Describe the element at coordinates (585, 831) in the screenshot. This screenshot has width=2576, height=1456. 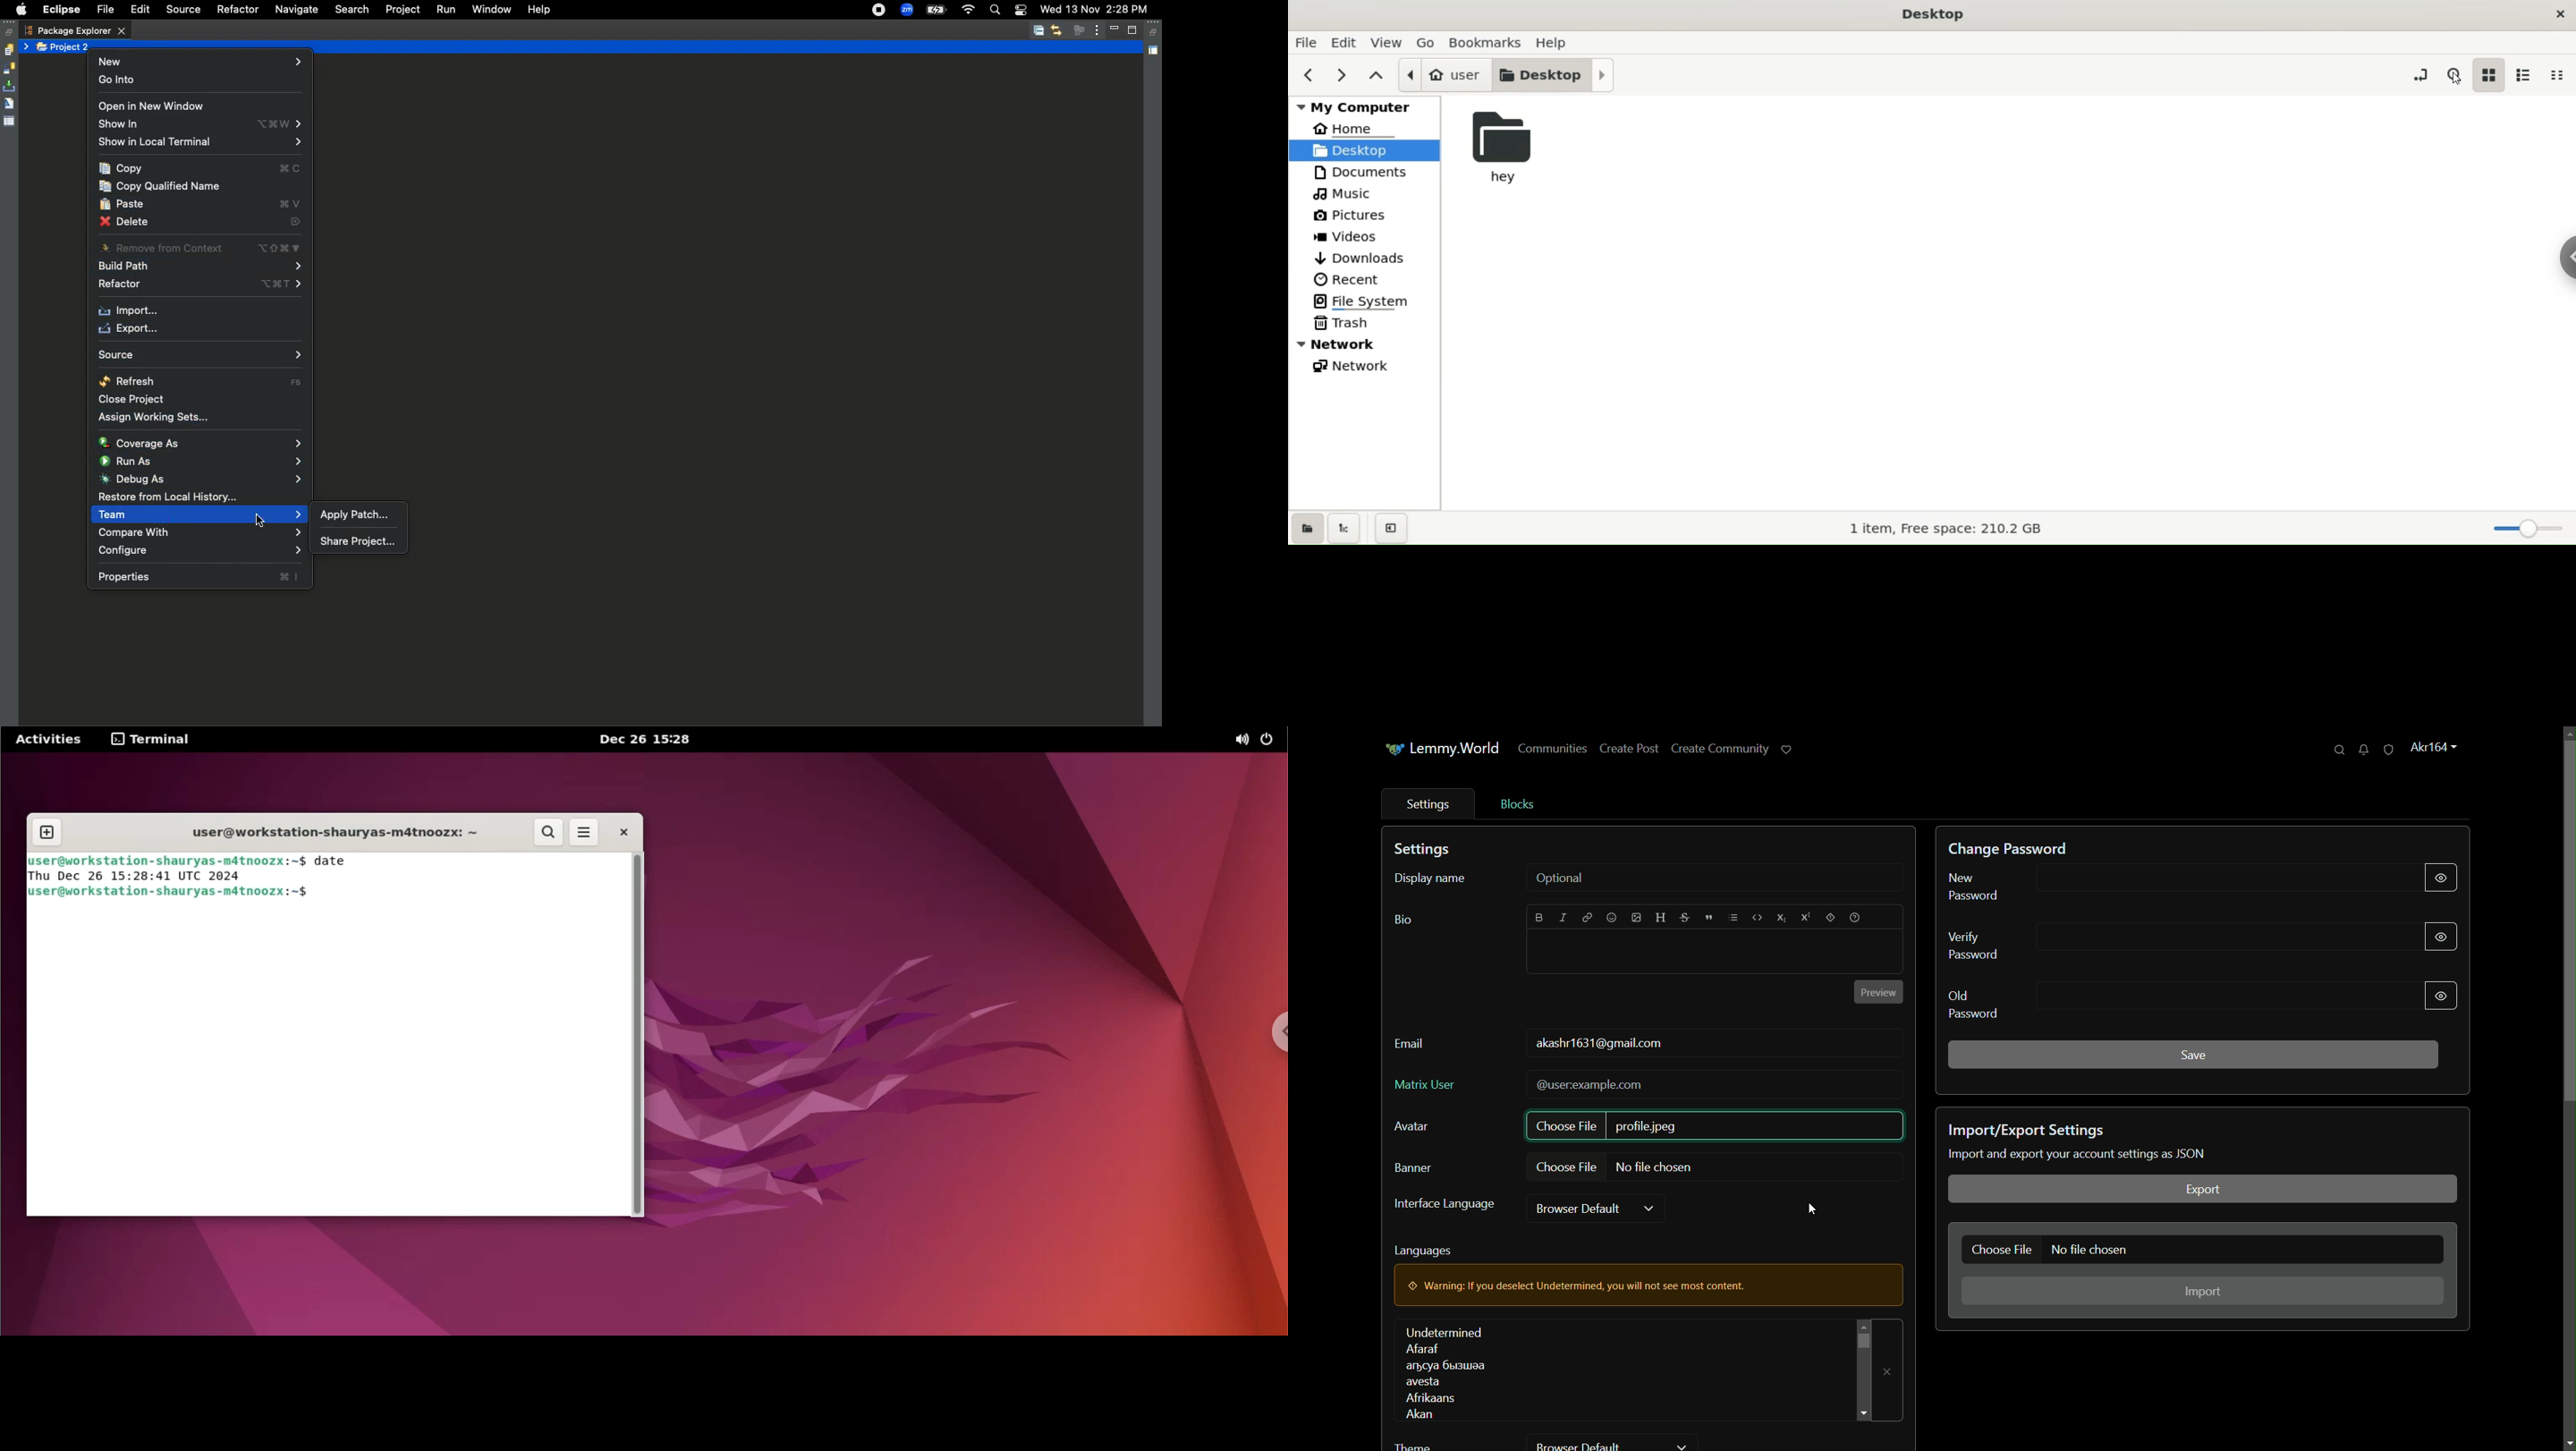
I see `more options` at that location.